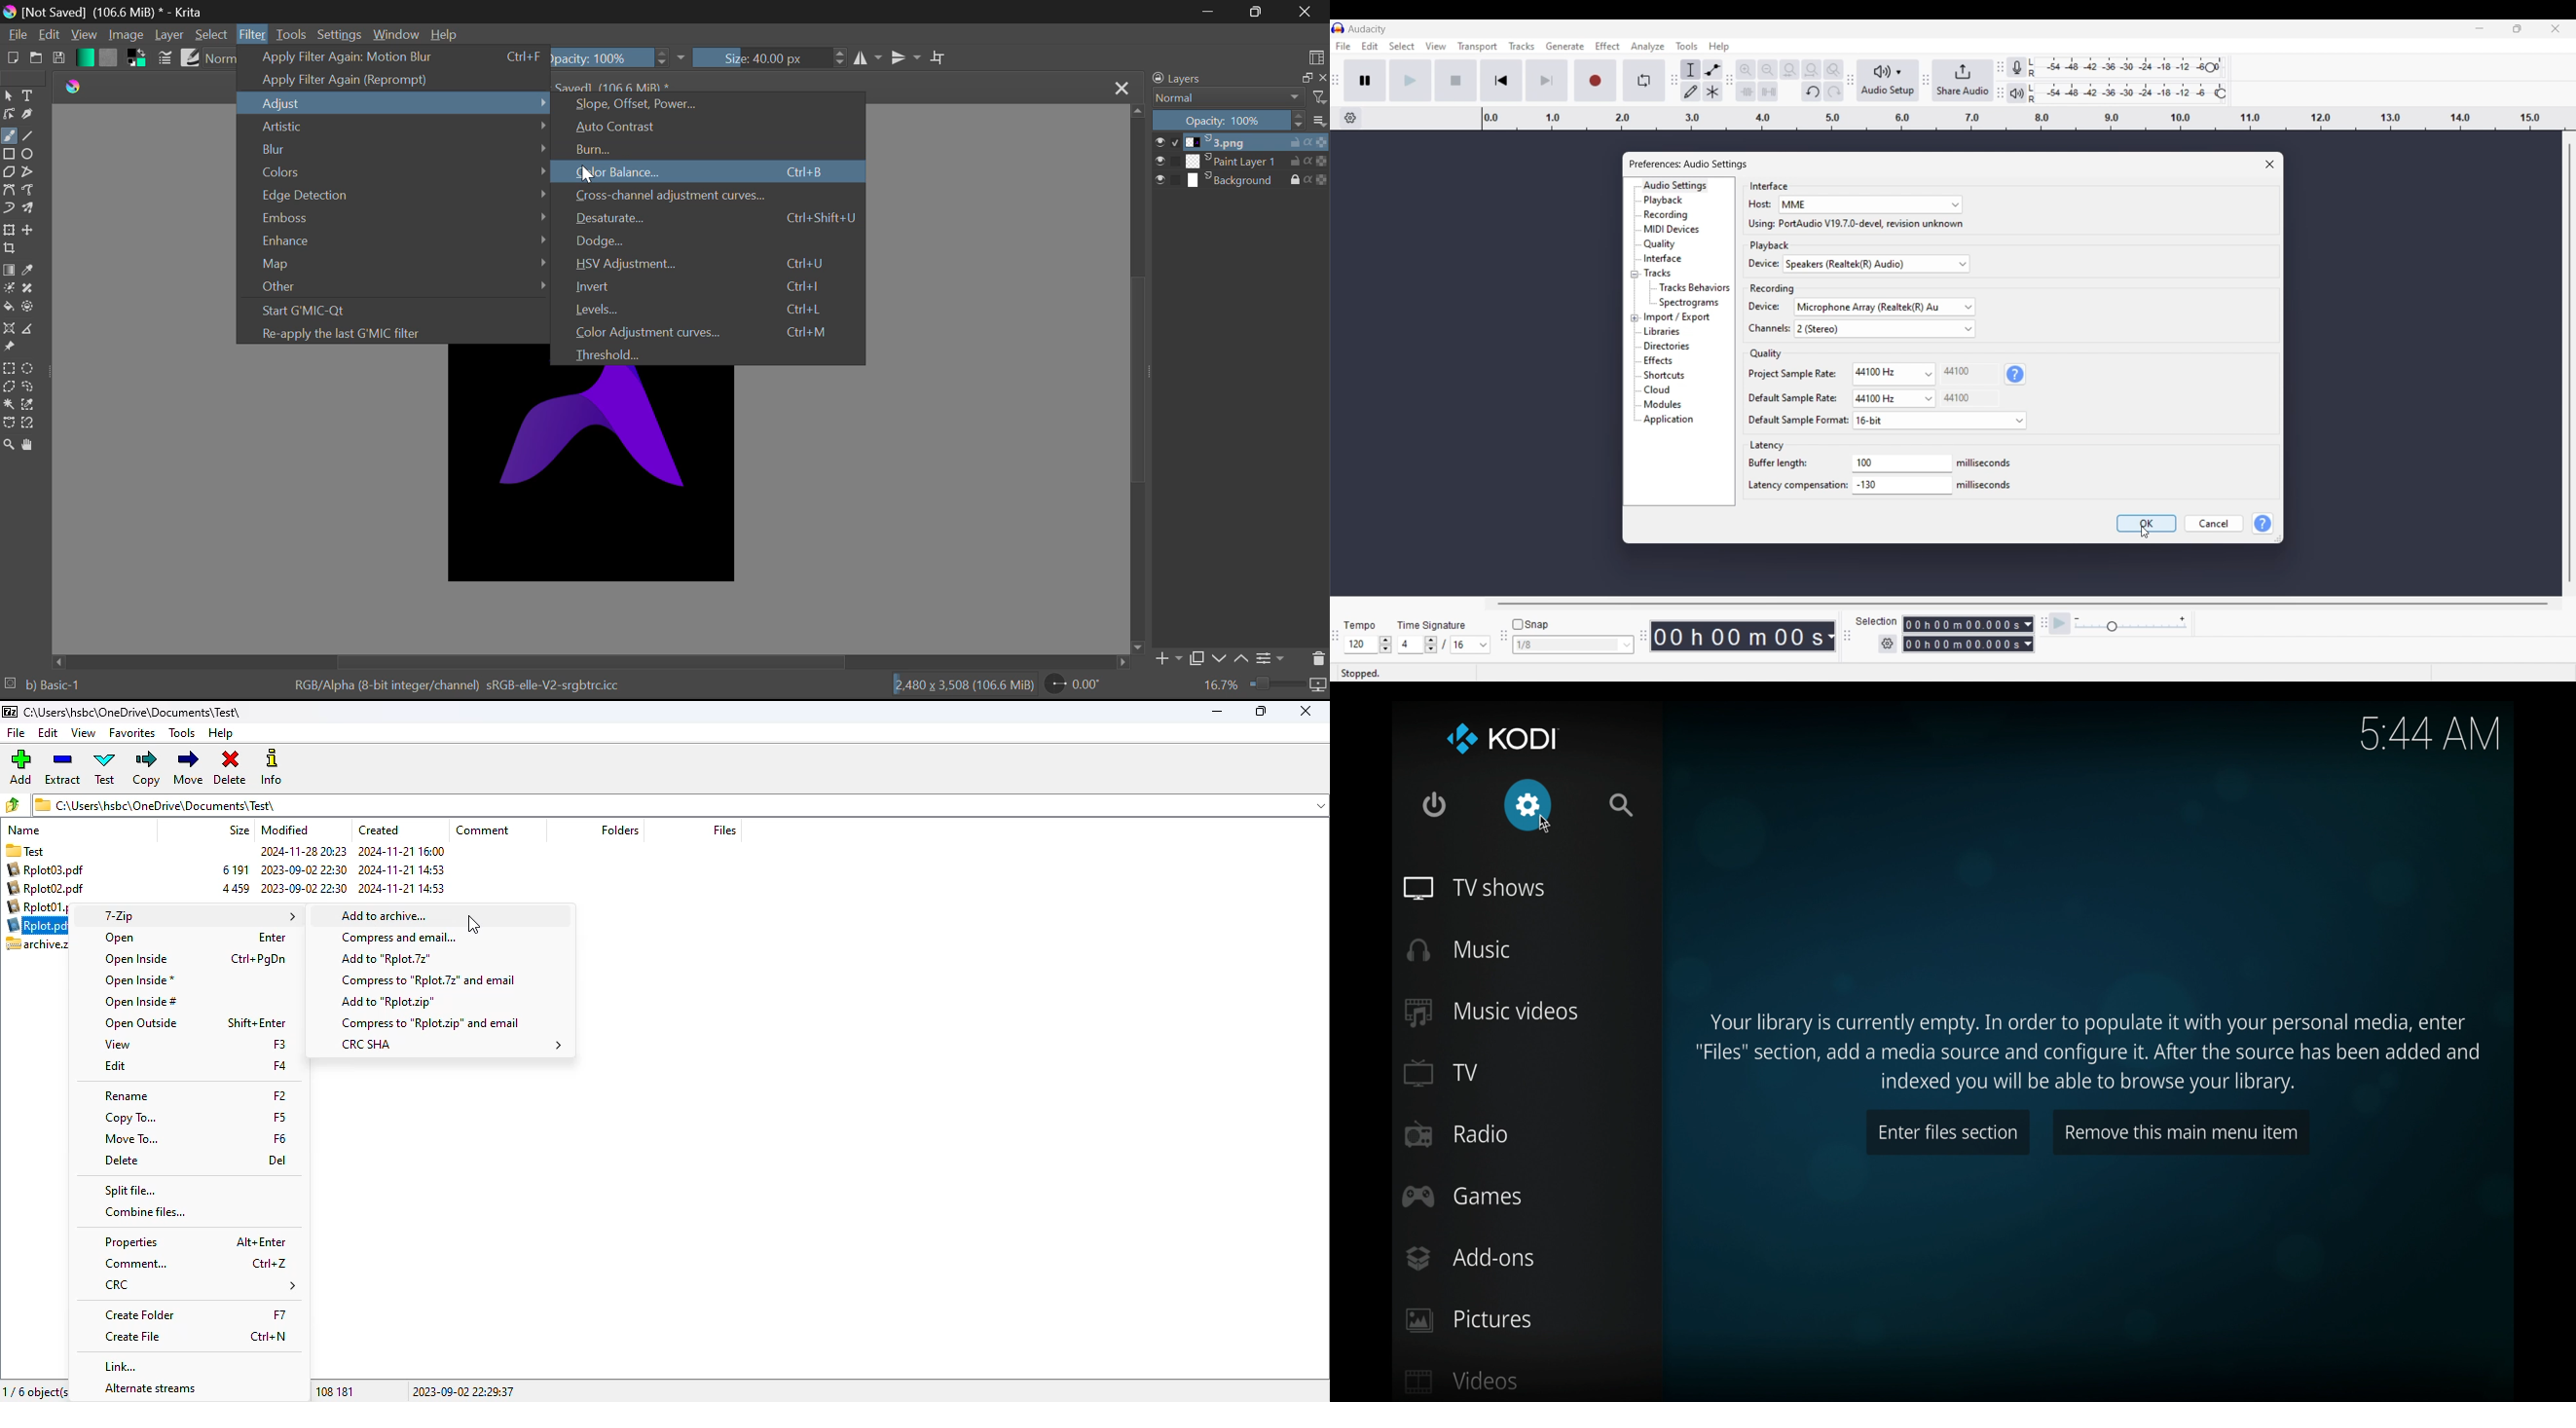  I want to click on Audio settings, current selection, so click(1675, 185).